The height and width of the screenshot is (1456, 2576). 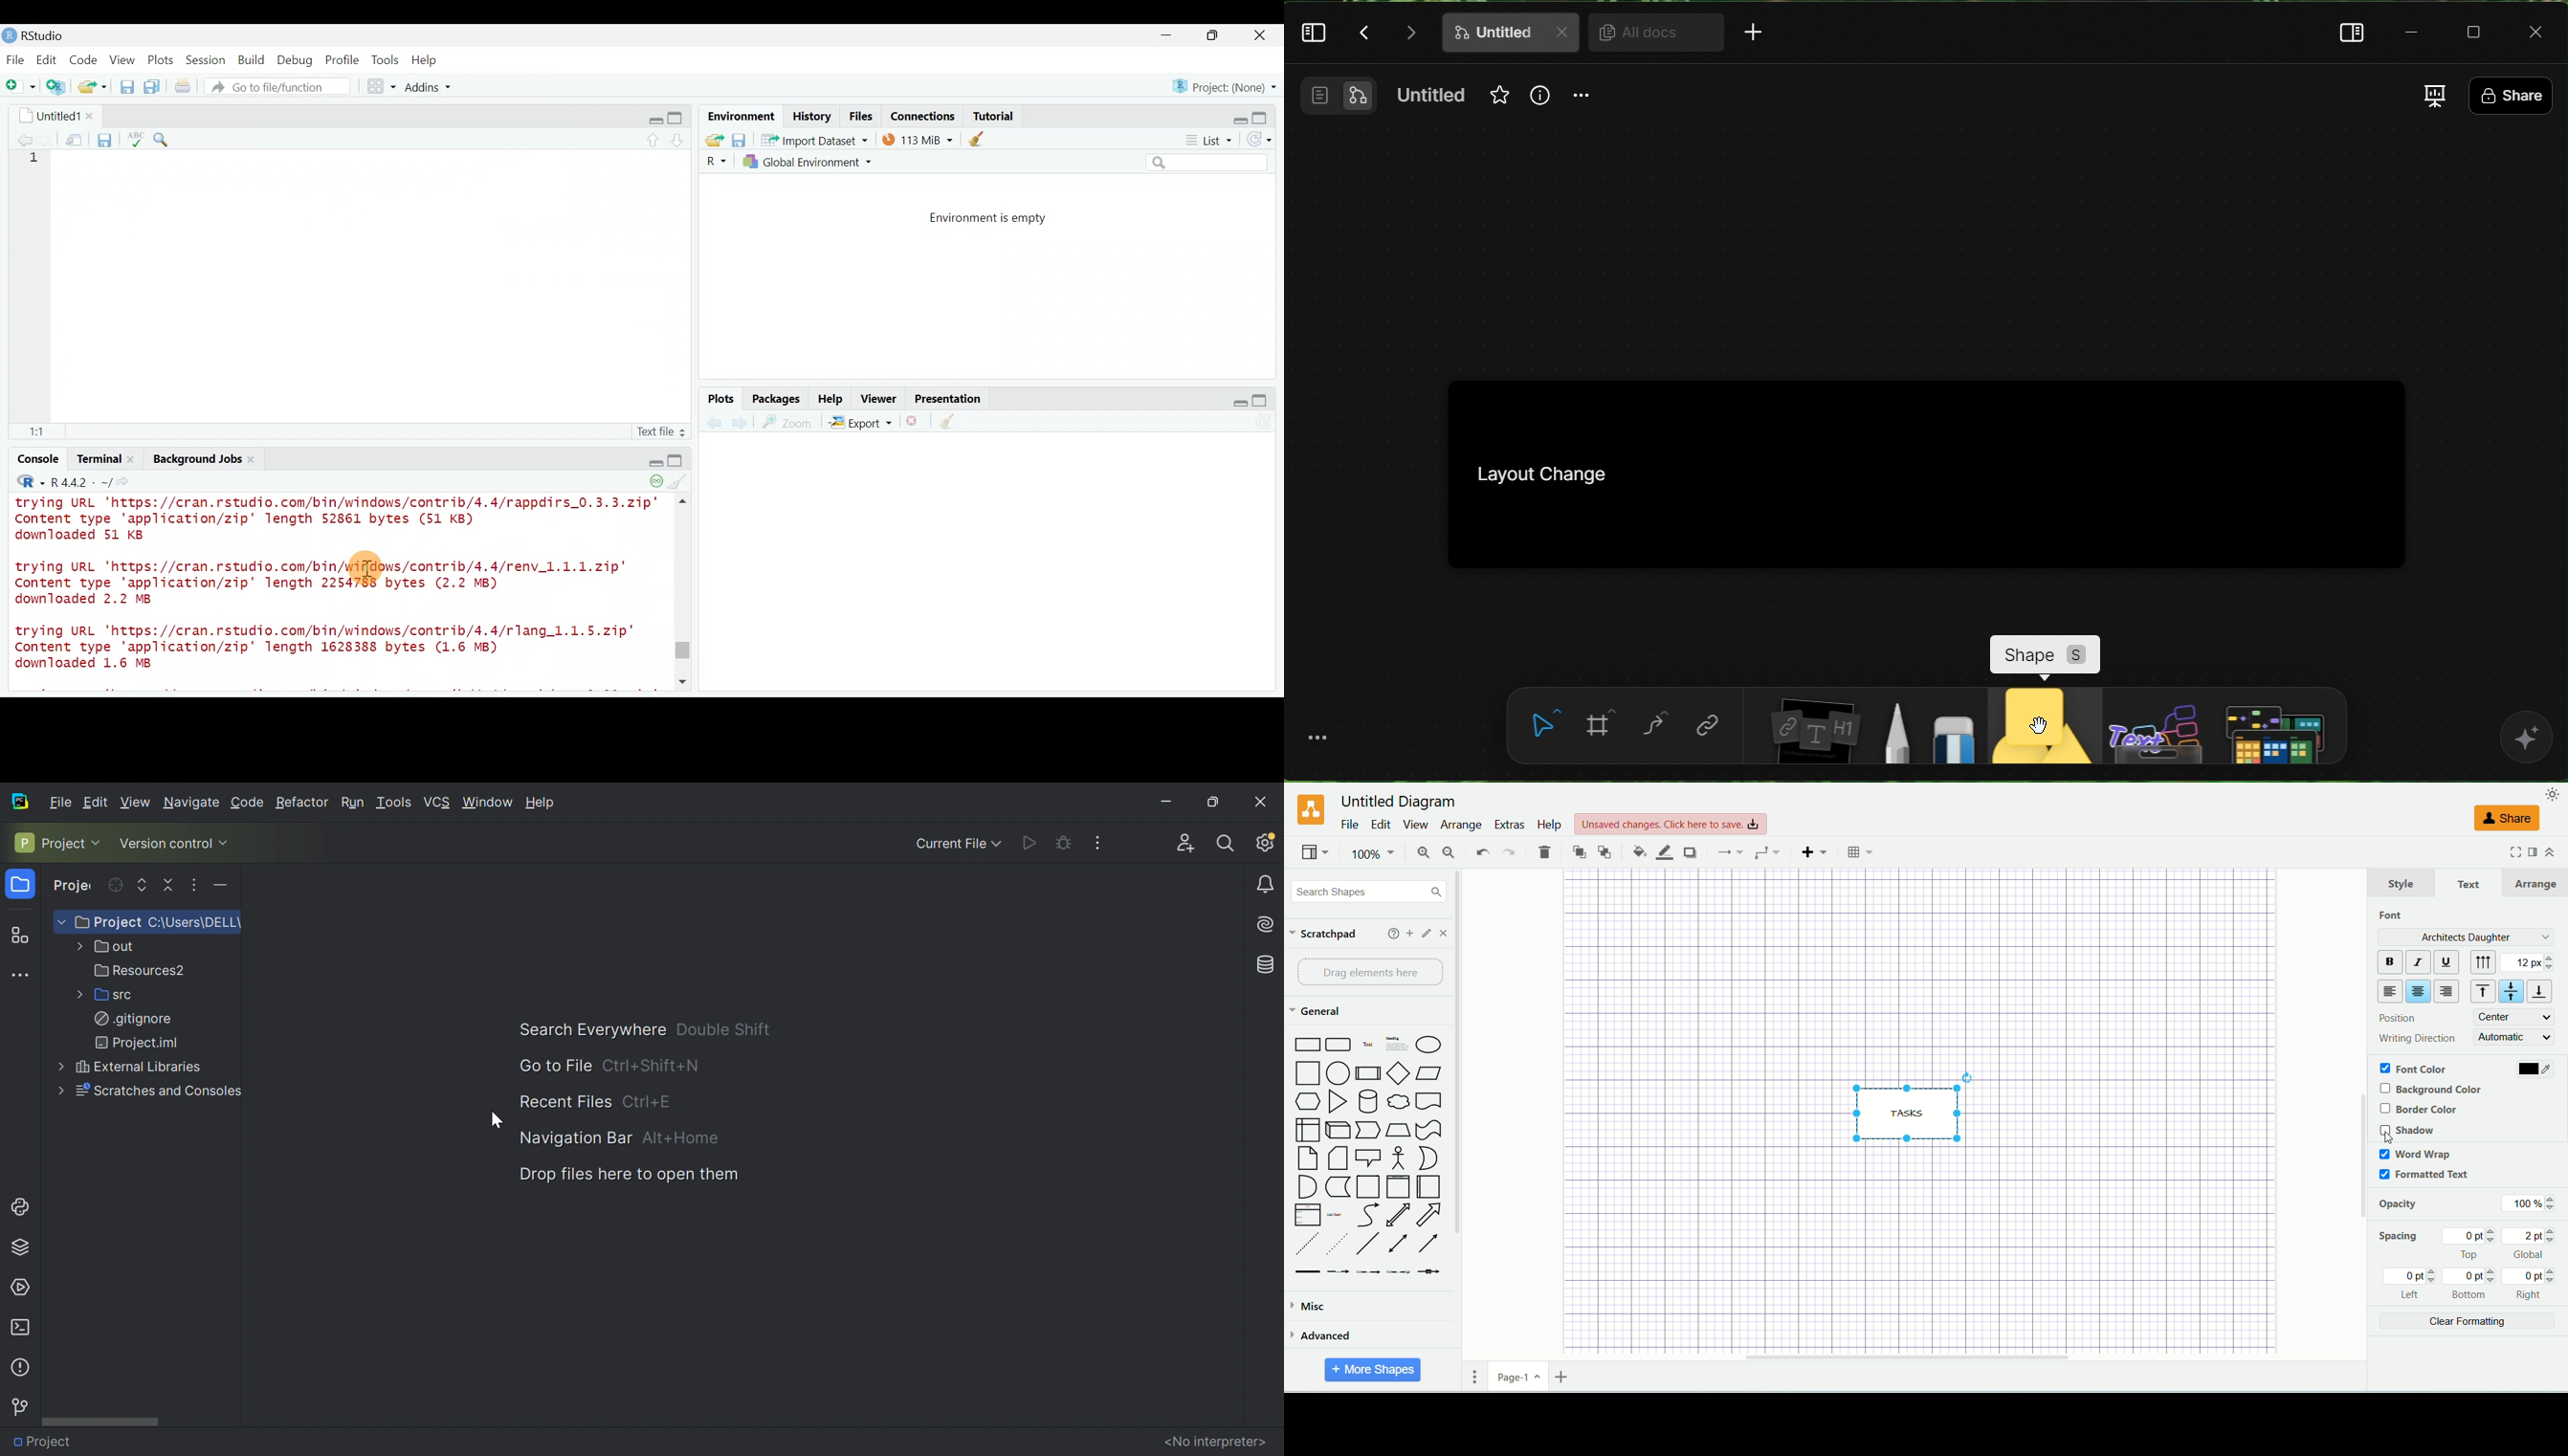 I want to click on Search bar, so click(x=1209, y=163).